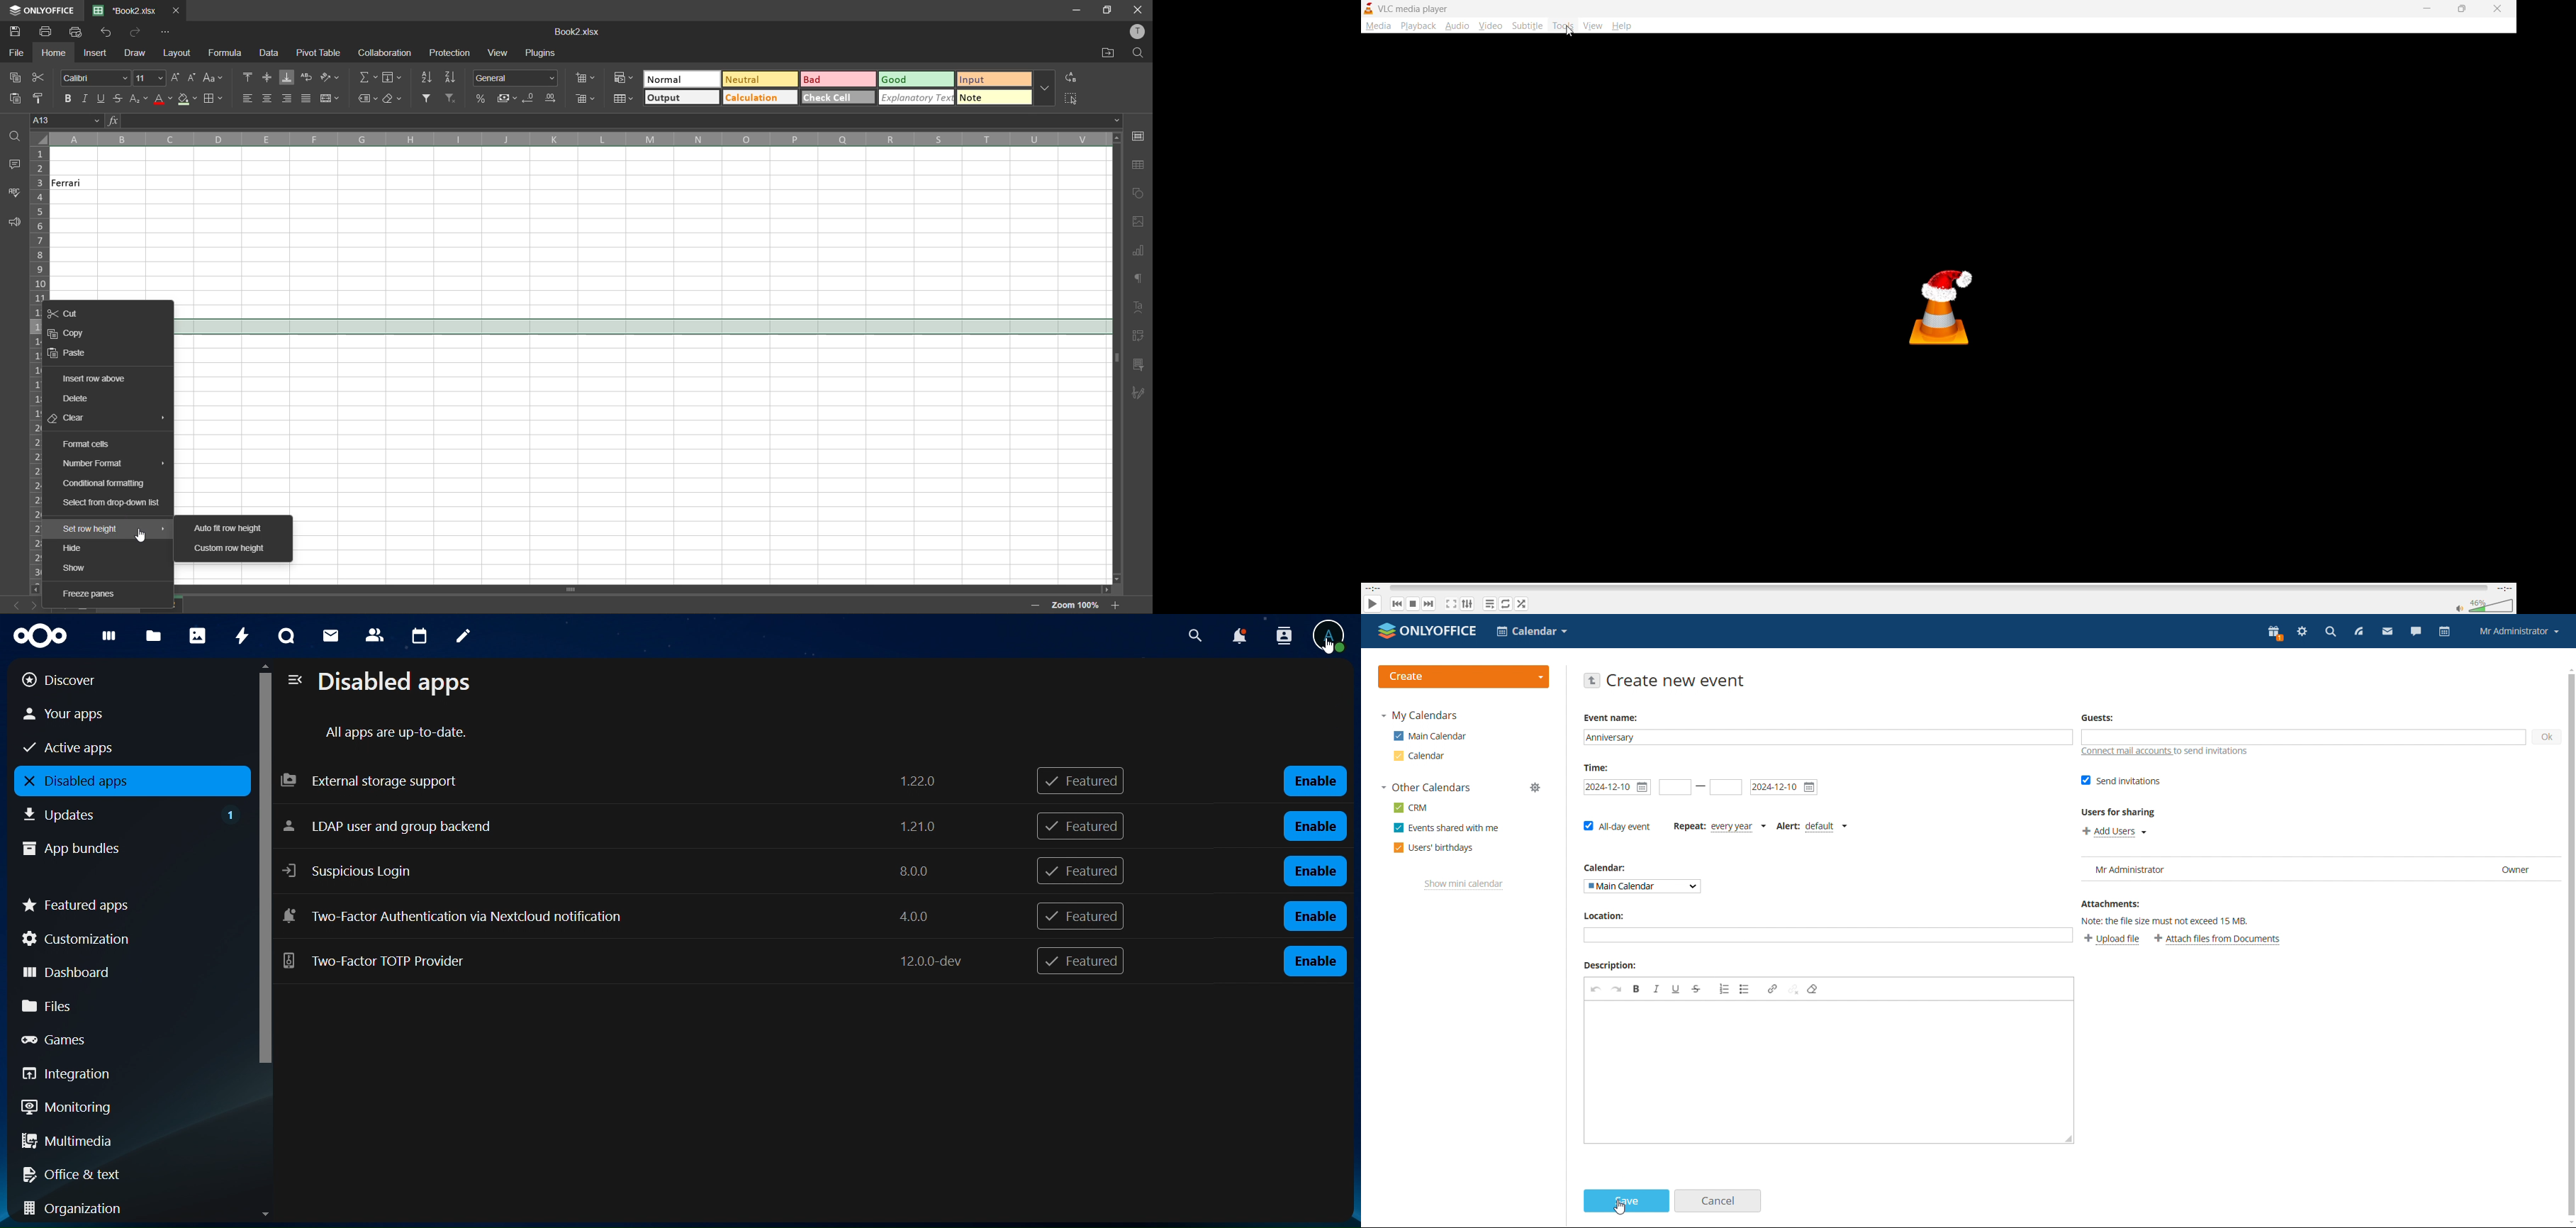 The image size is (2576, 1232). What do you see at coordinates (1411, 604) in the screenshot?
I see `stop` at bounding box center [1411, 604].